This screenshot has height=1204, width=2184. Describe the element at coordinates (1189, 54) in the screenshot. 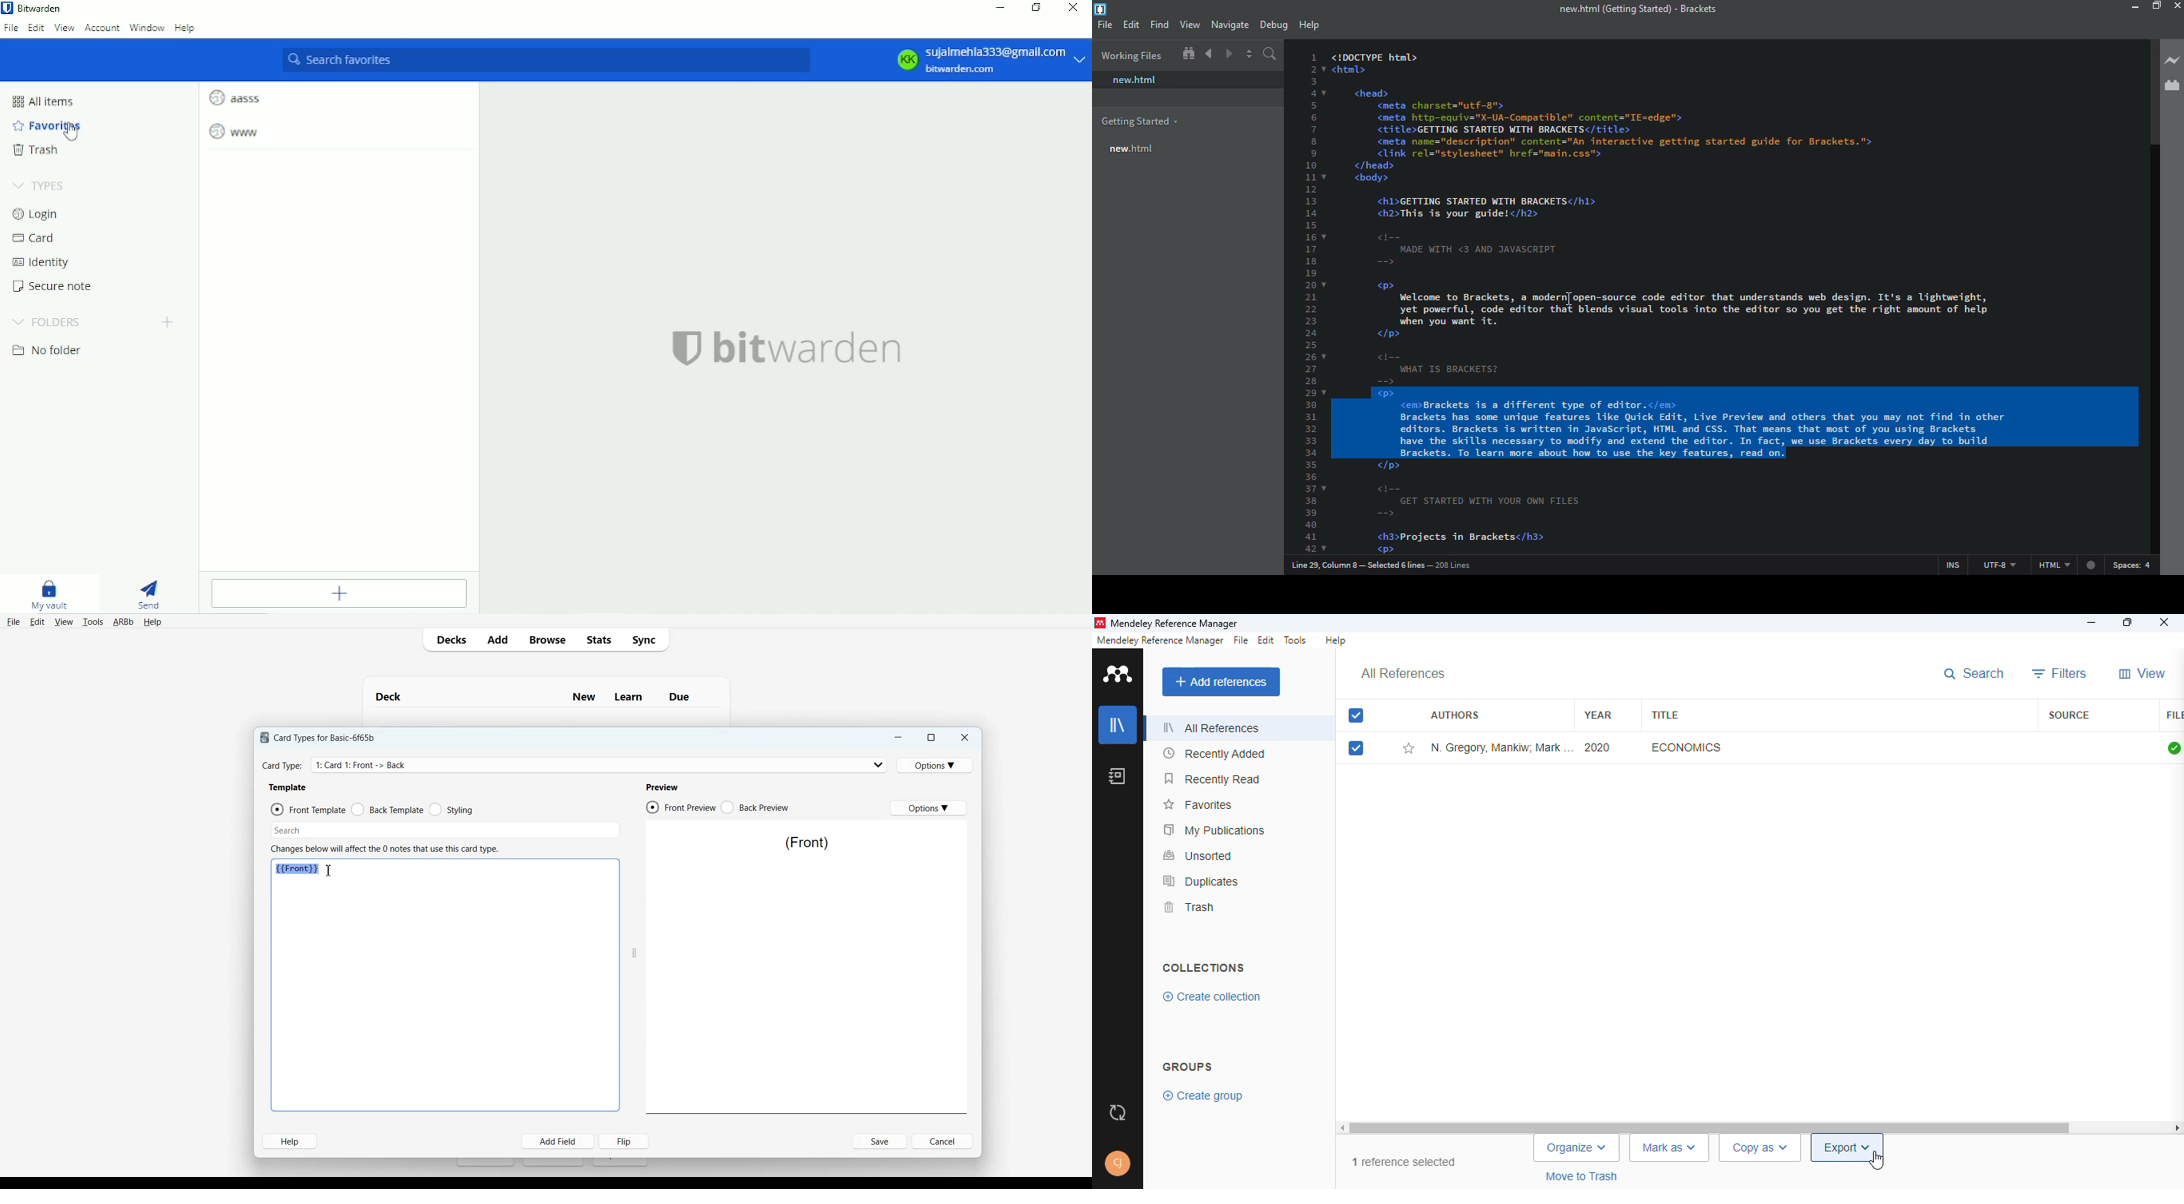

I see `show in file tree` at that location.